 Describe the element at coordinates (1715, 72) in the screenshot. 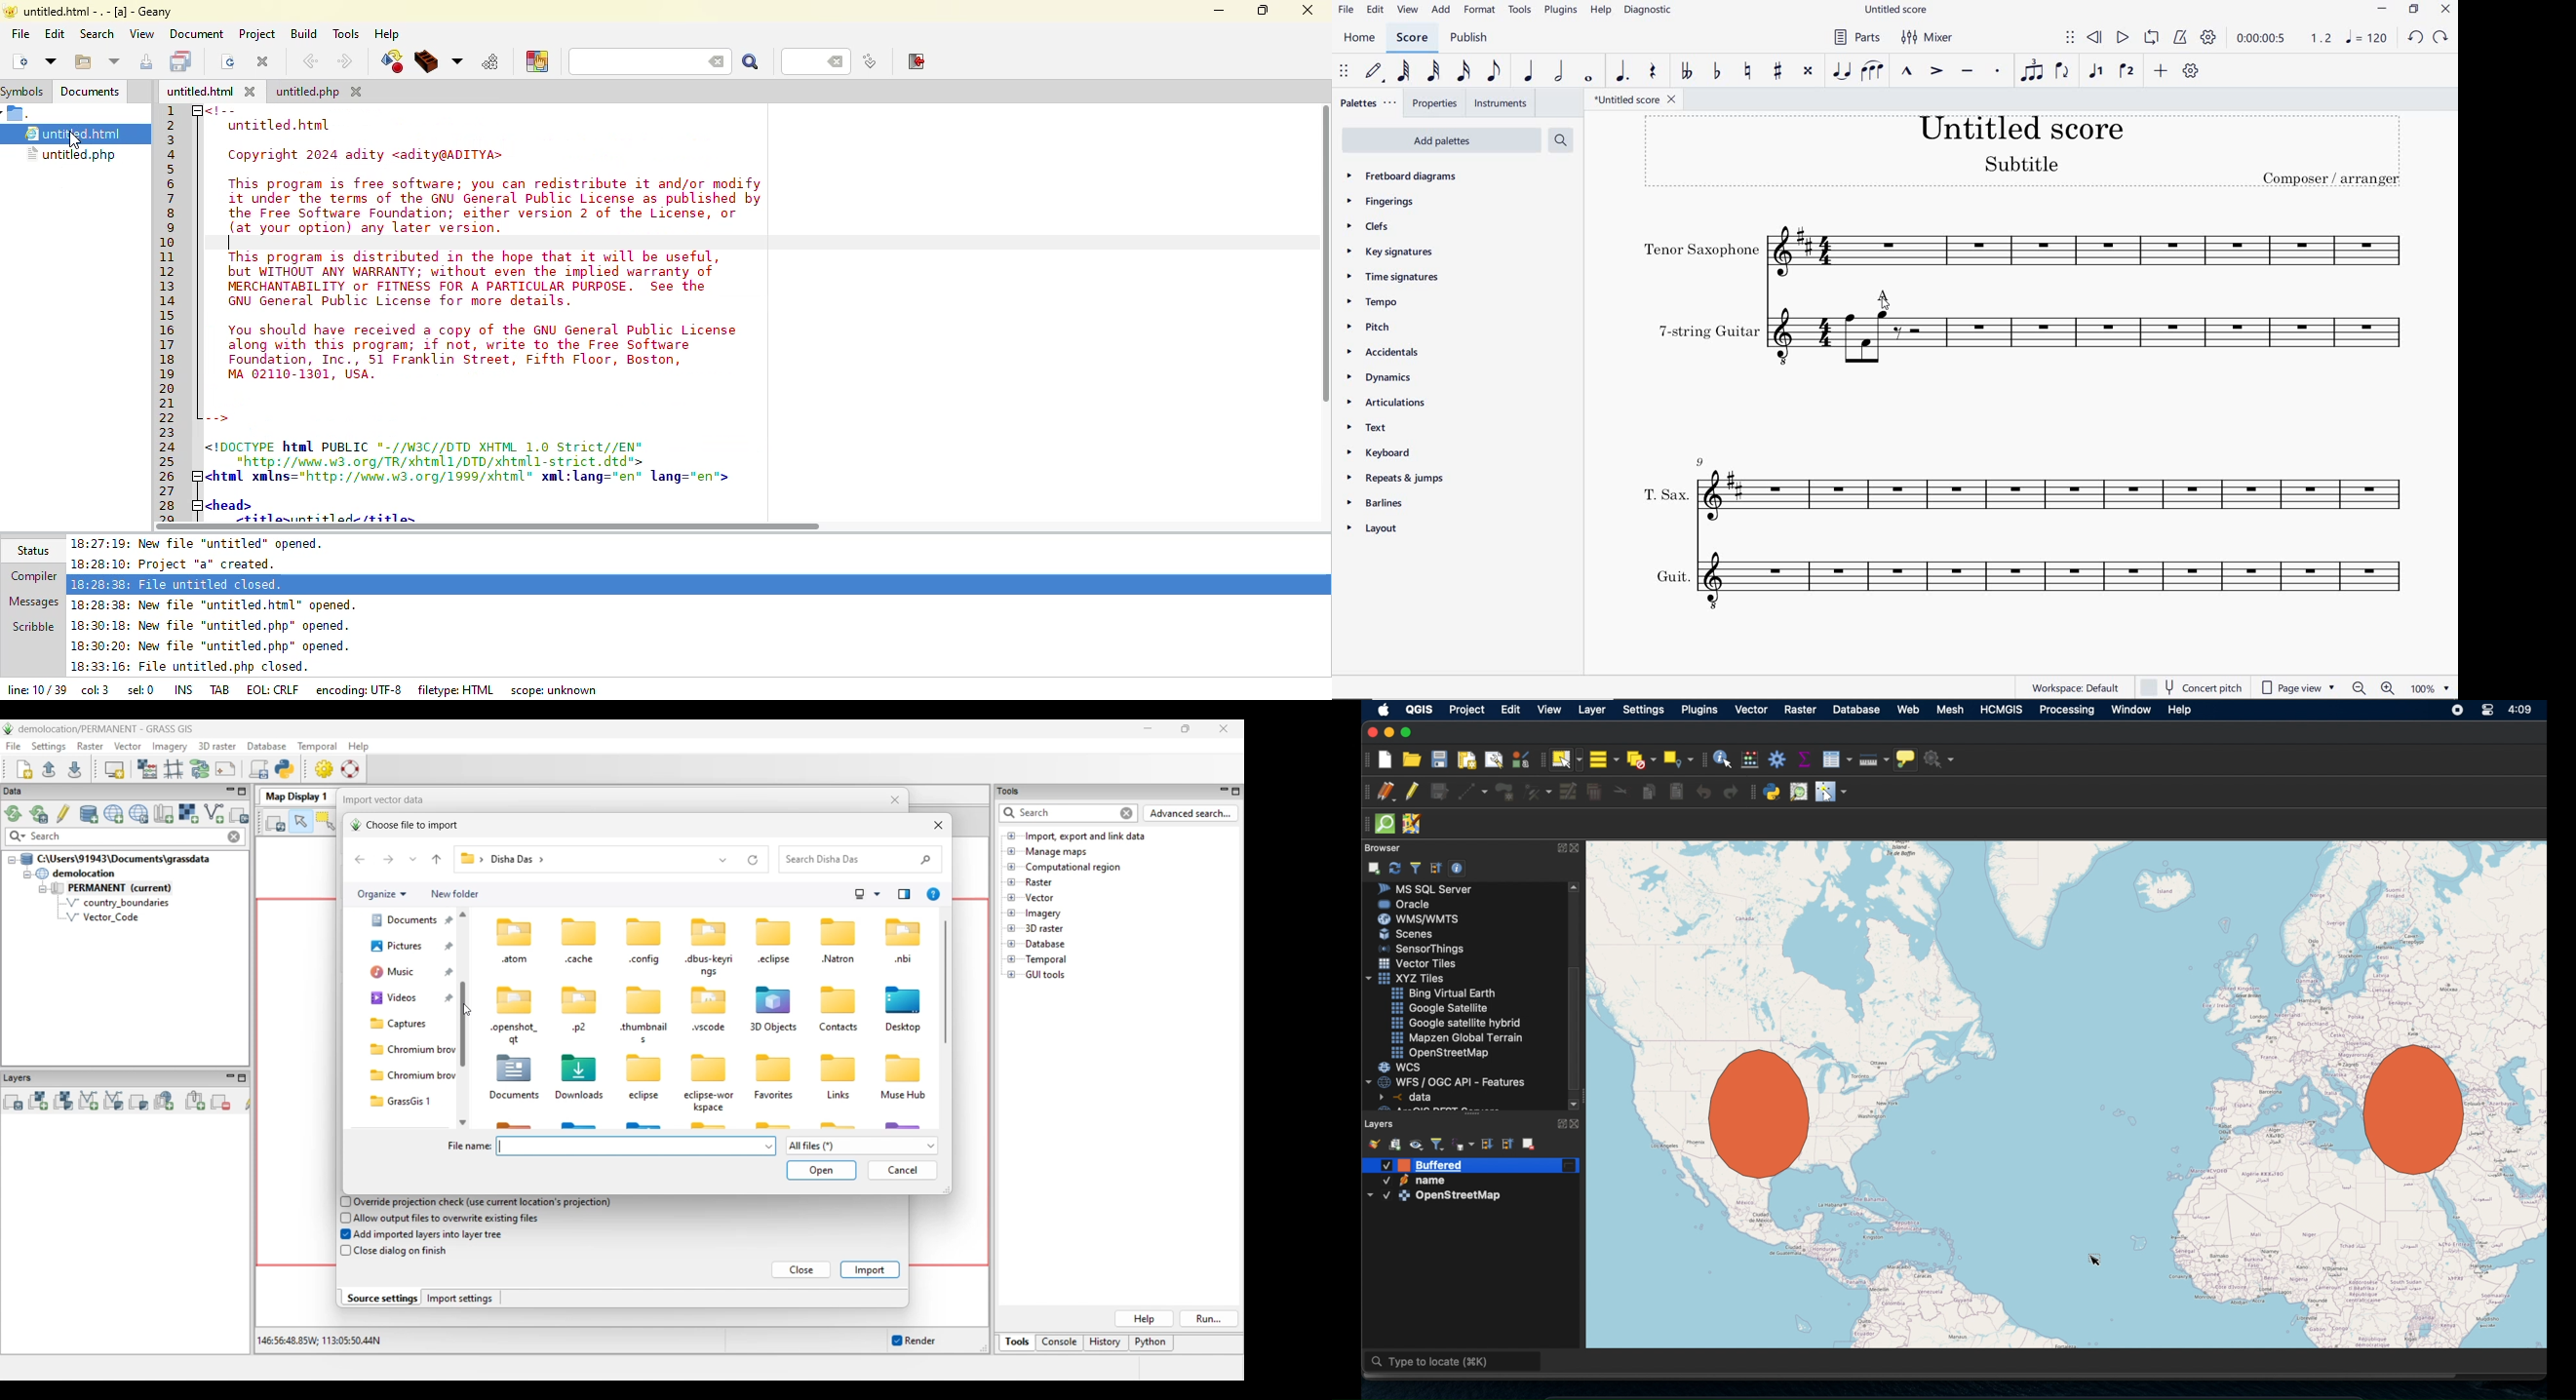

I see `TOGGLE FLAT` at that location.